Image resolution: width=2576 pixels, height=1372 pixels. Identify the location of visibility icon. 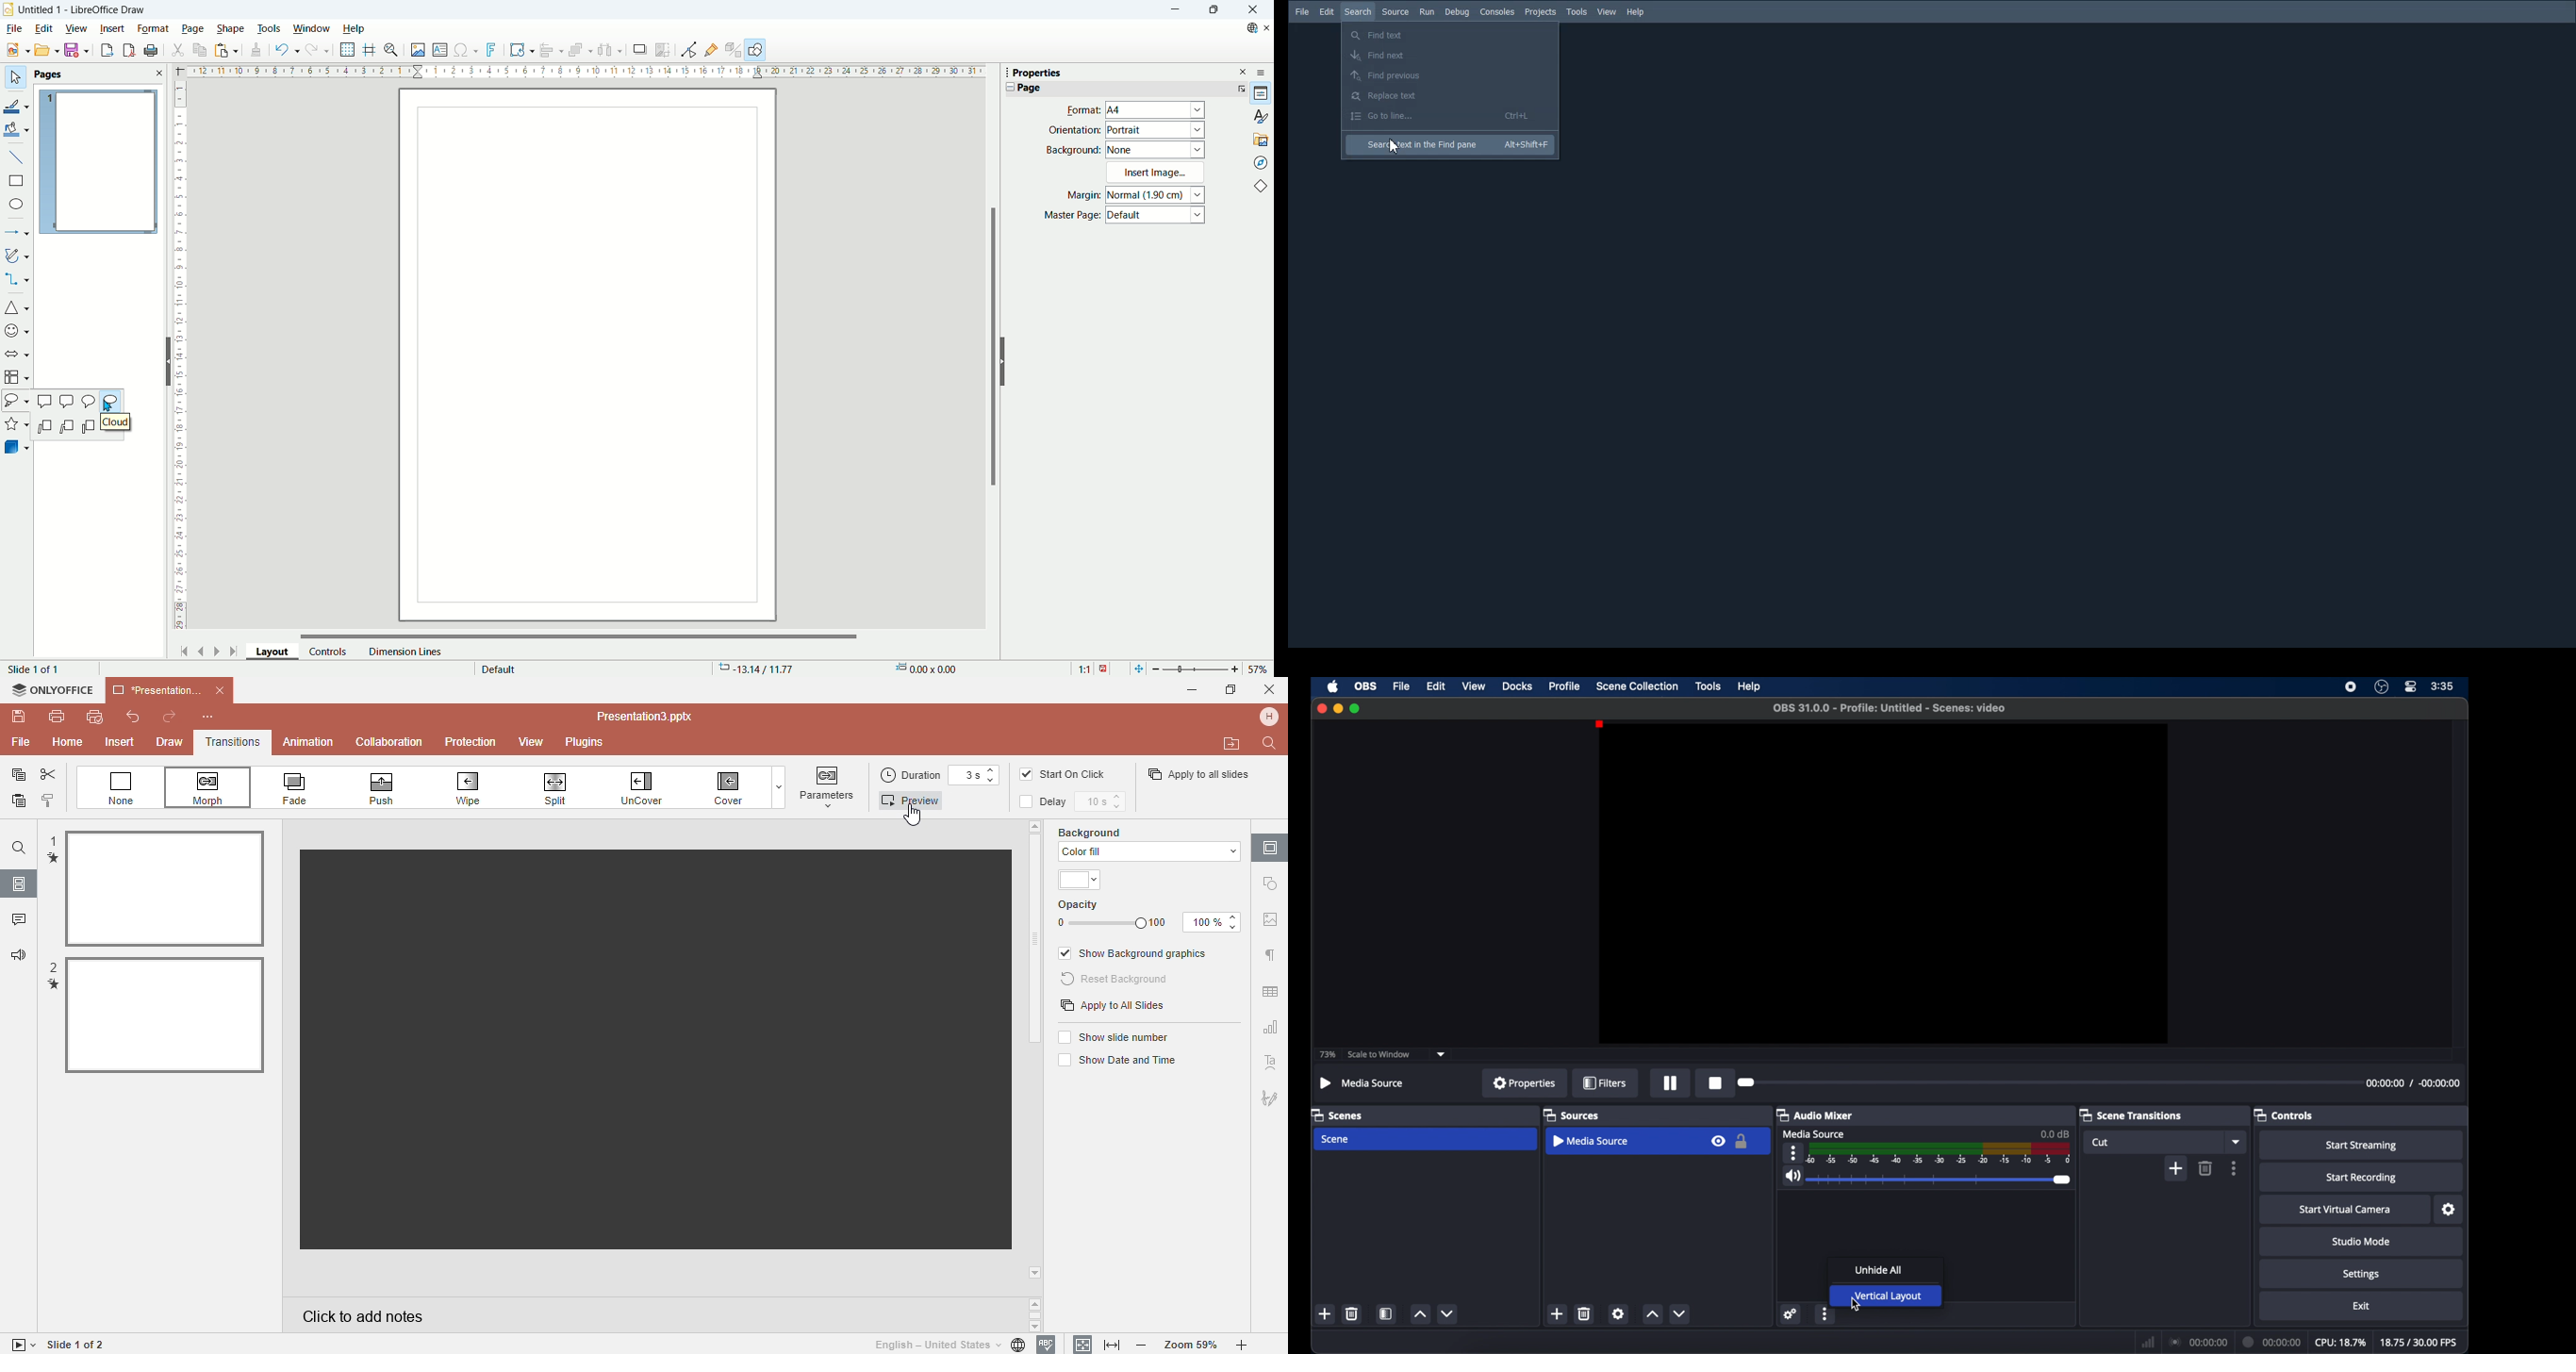
(1718, 1141).